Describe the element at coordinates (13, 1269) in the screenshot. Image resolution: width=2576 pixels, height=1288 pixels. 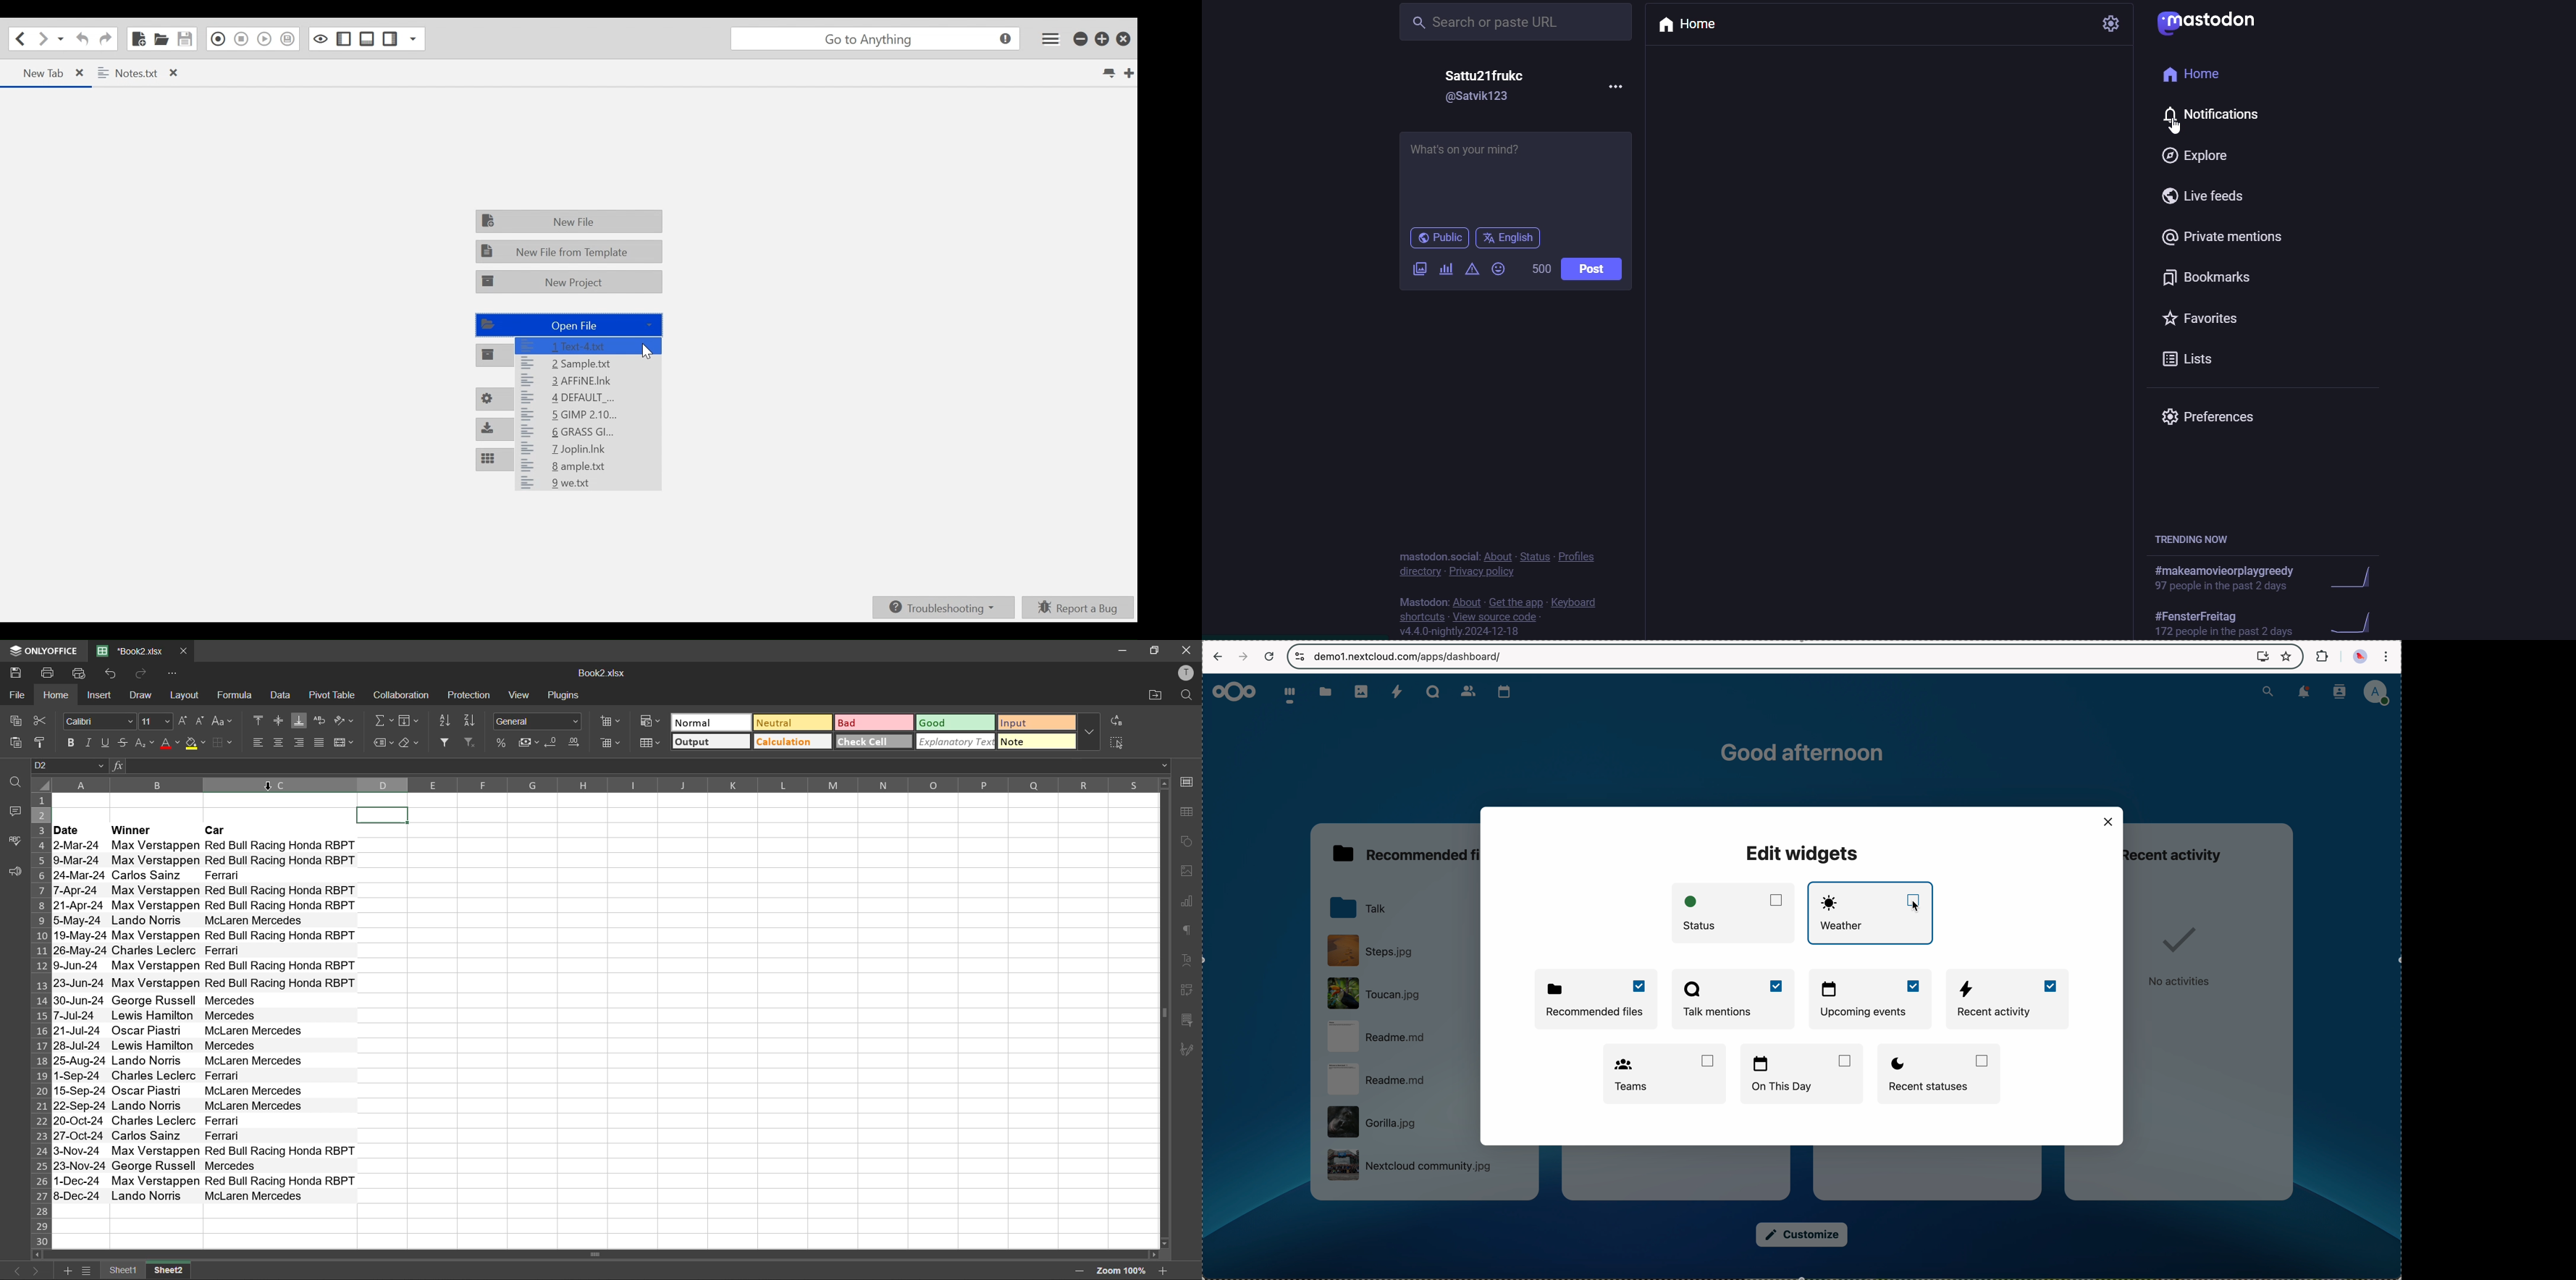
I see `previous` at that location.